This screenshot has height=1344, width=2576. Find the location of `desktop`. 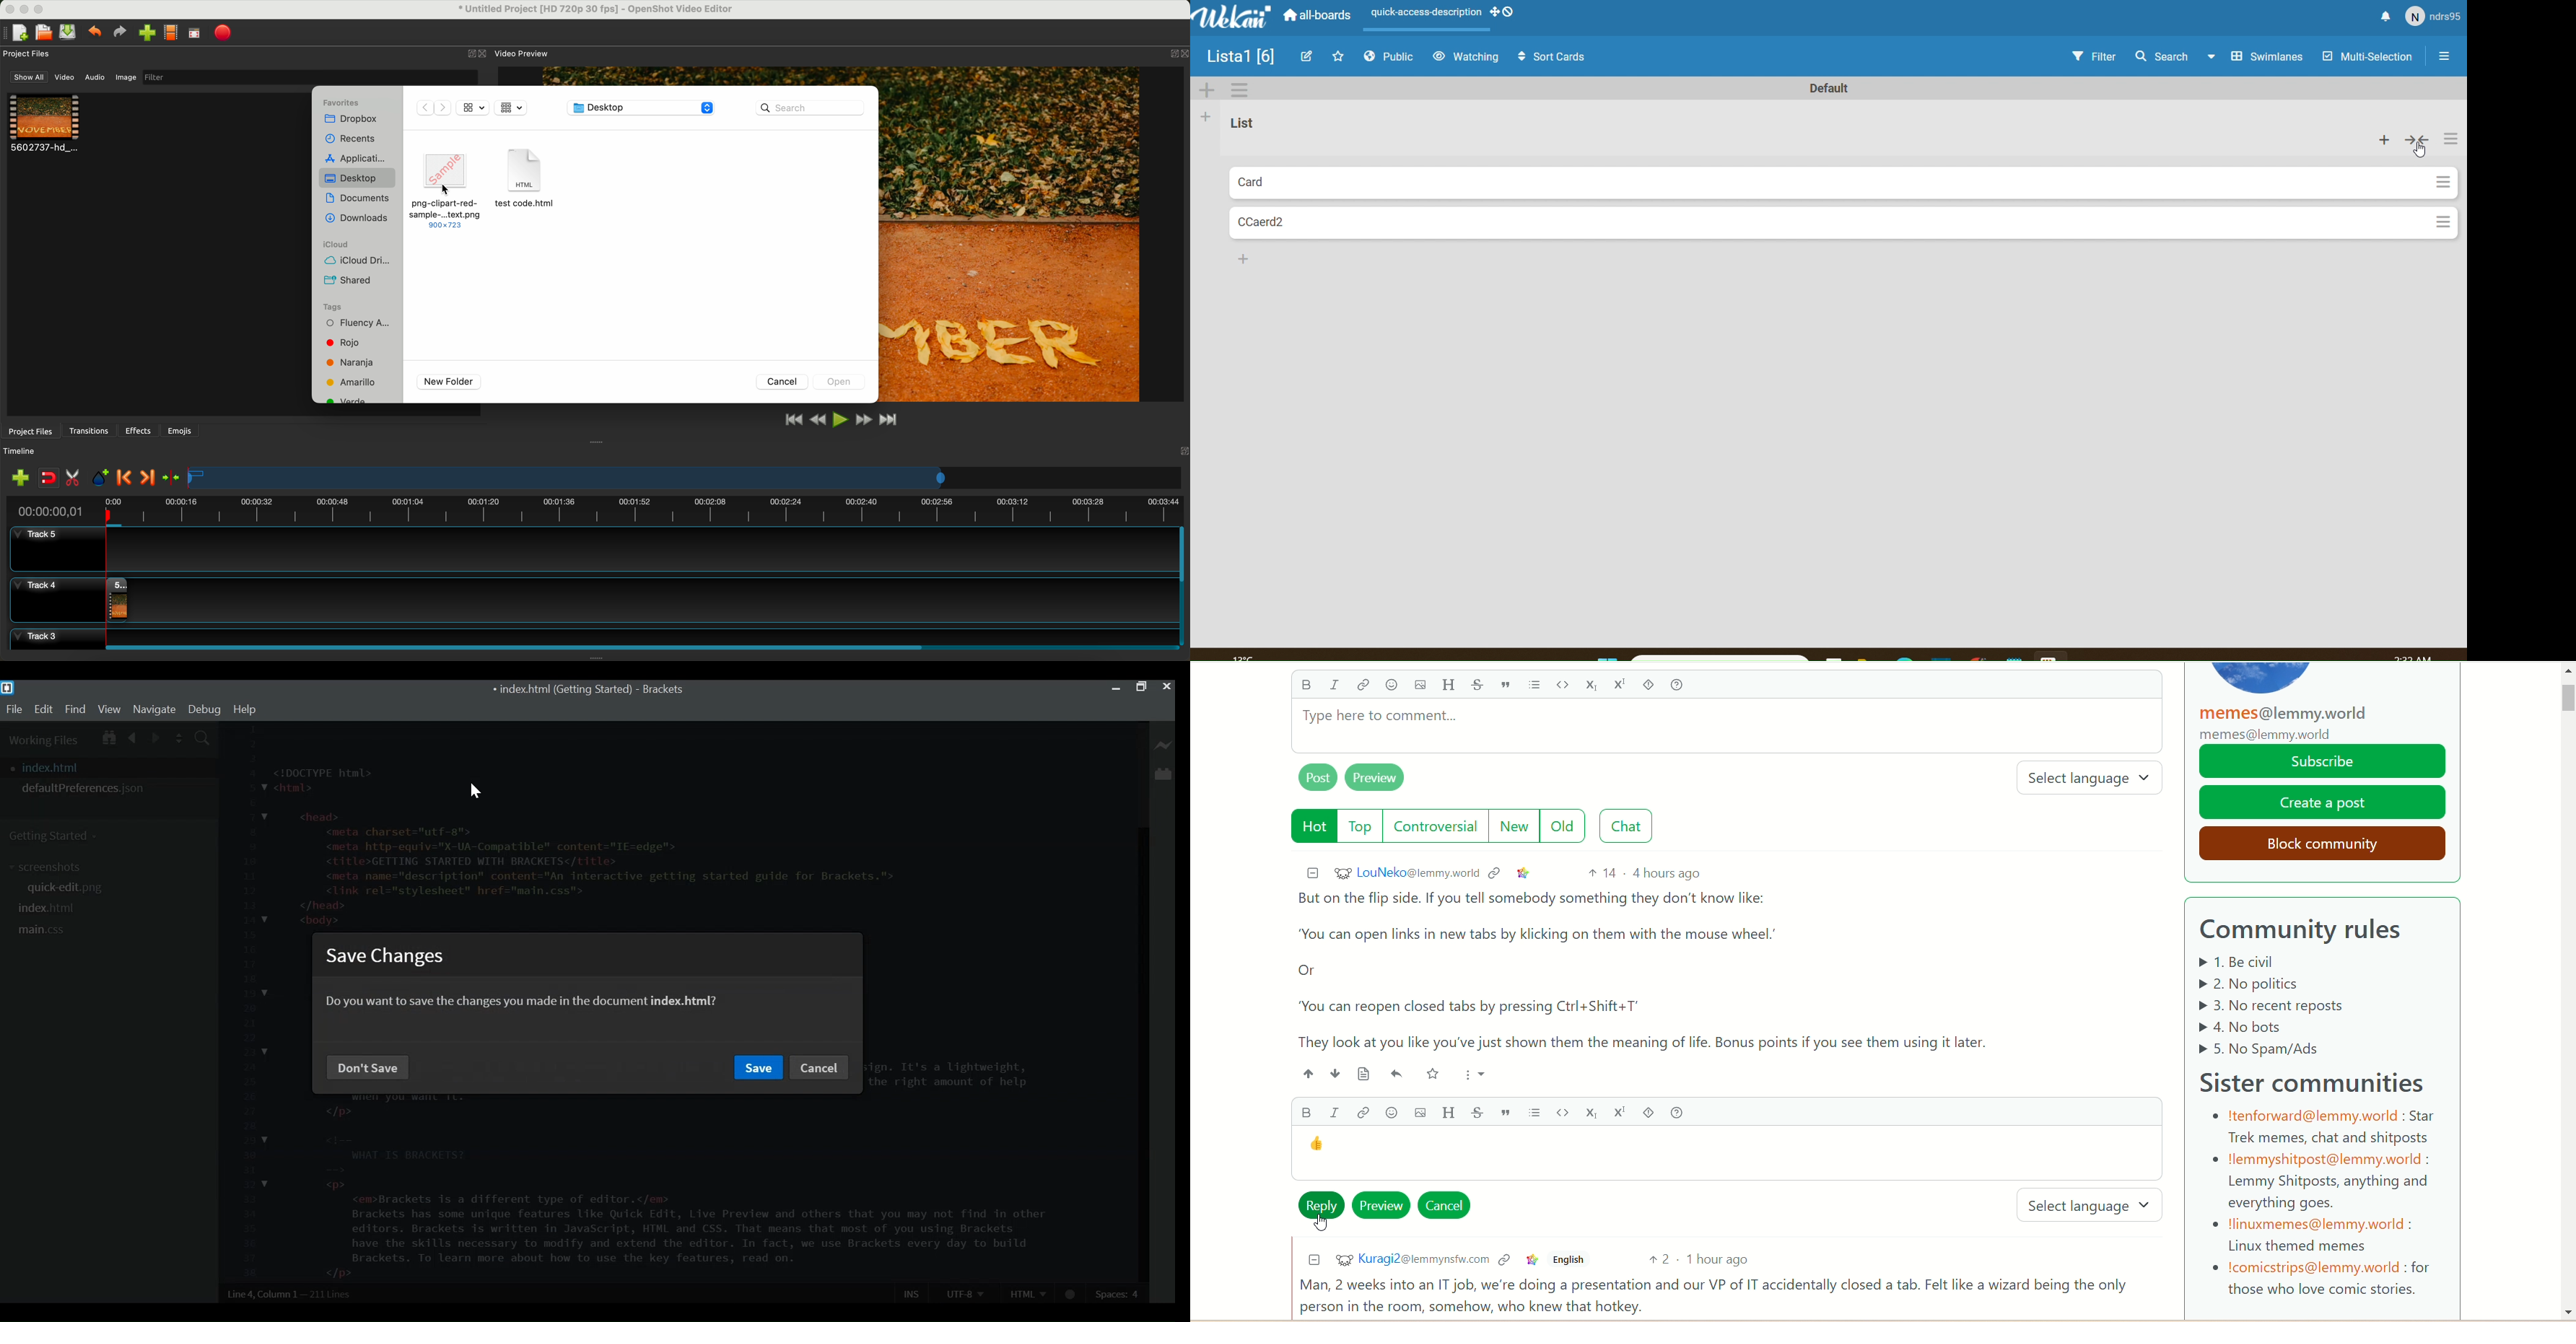

desktop is located at coordinates (357, 179).